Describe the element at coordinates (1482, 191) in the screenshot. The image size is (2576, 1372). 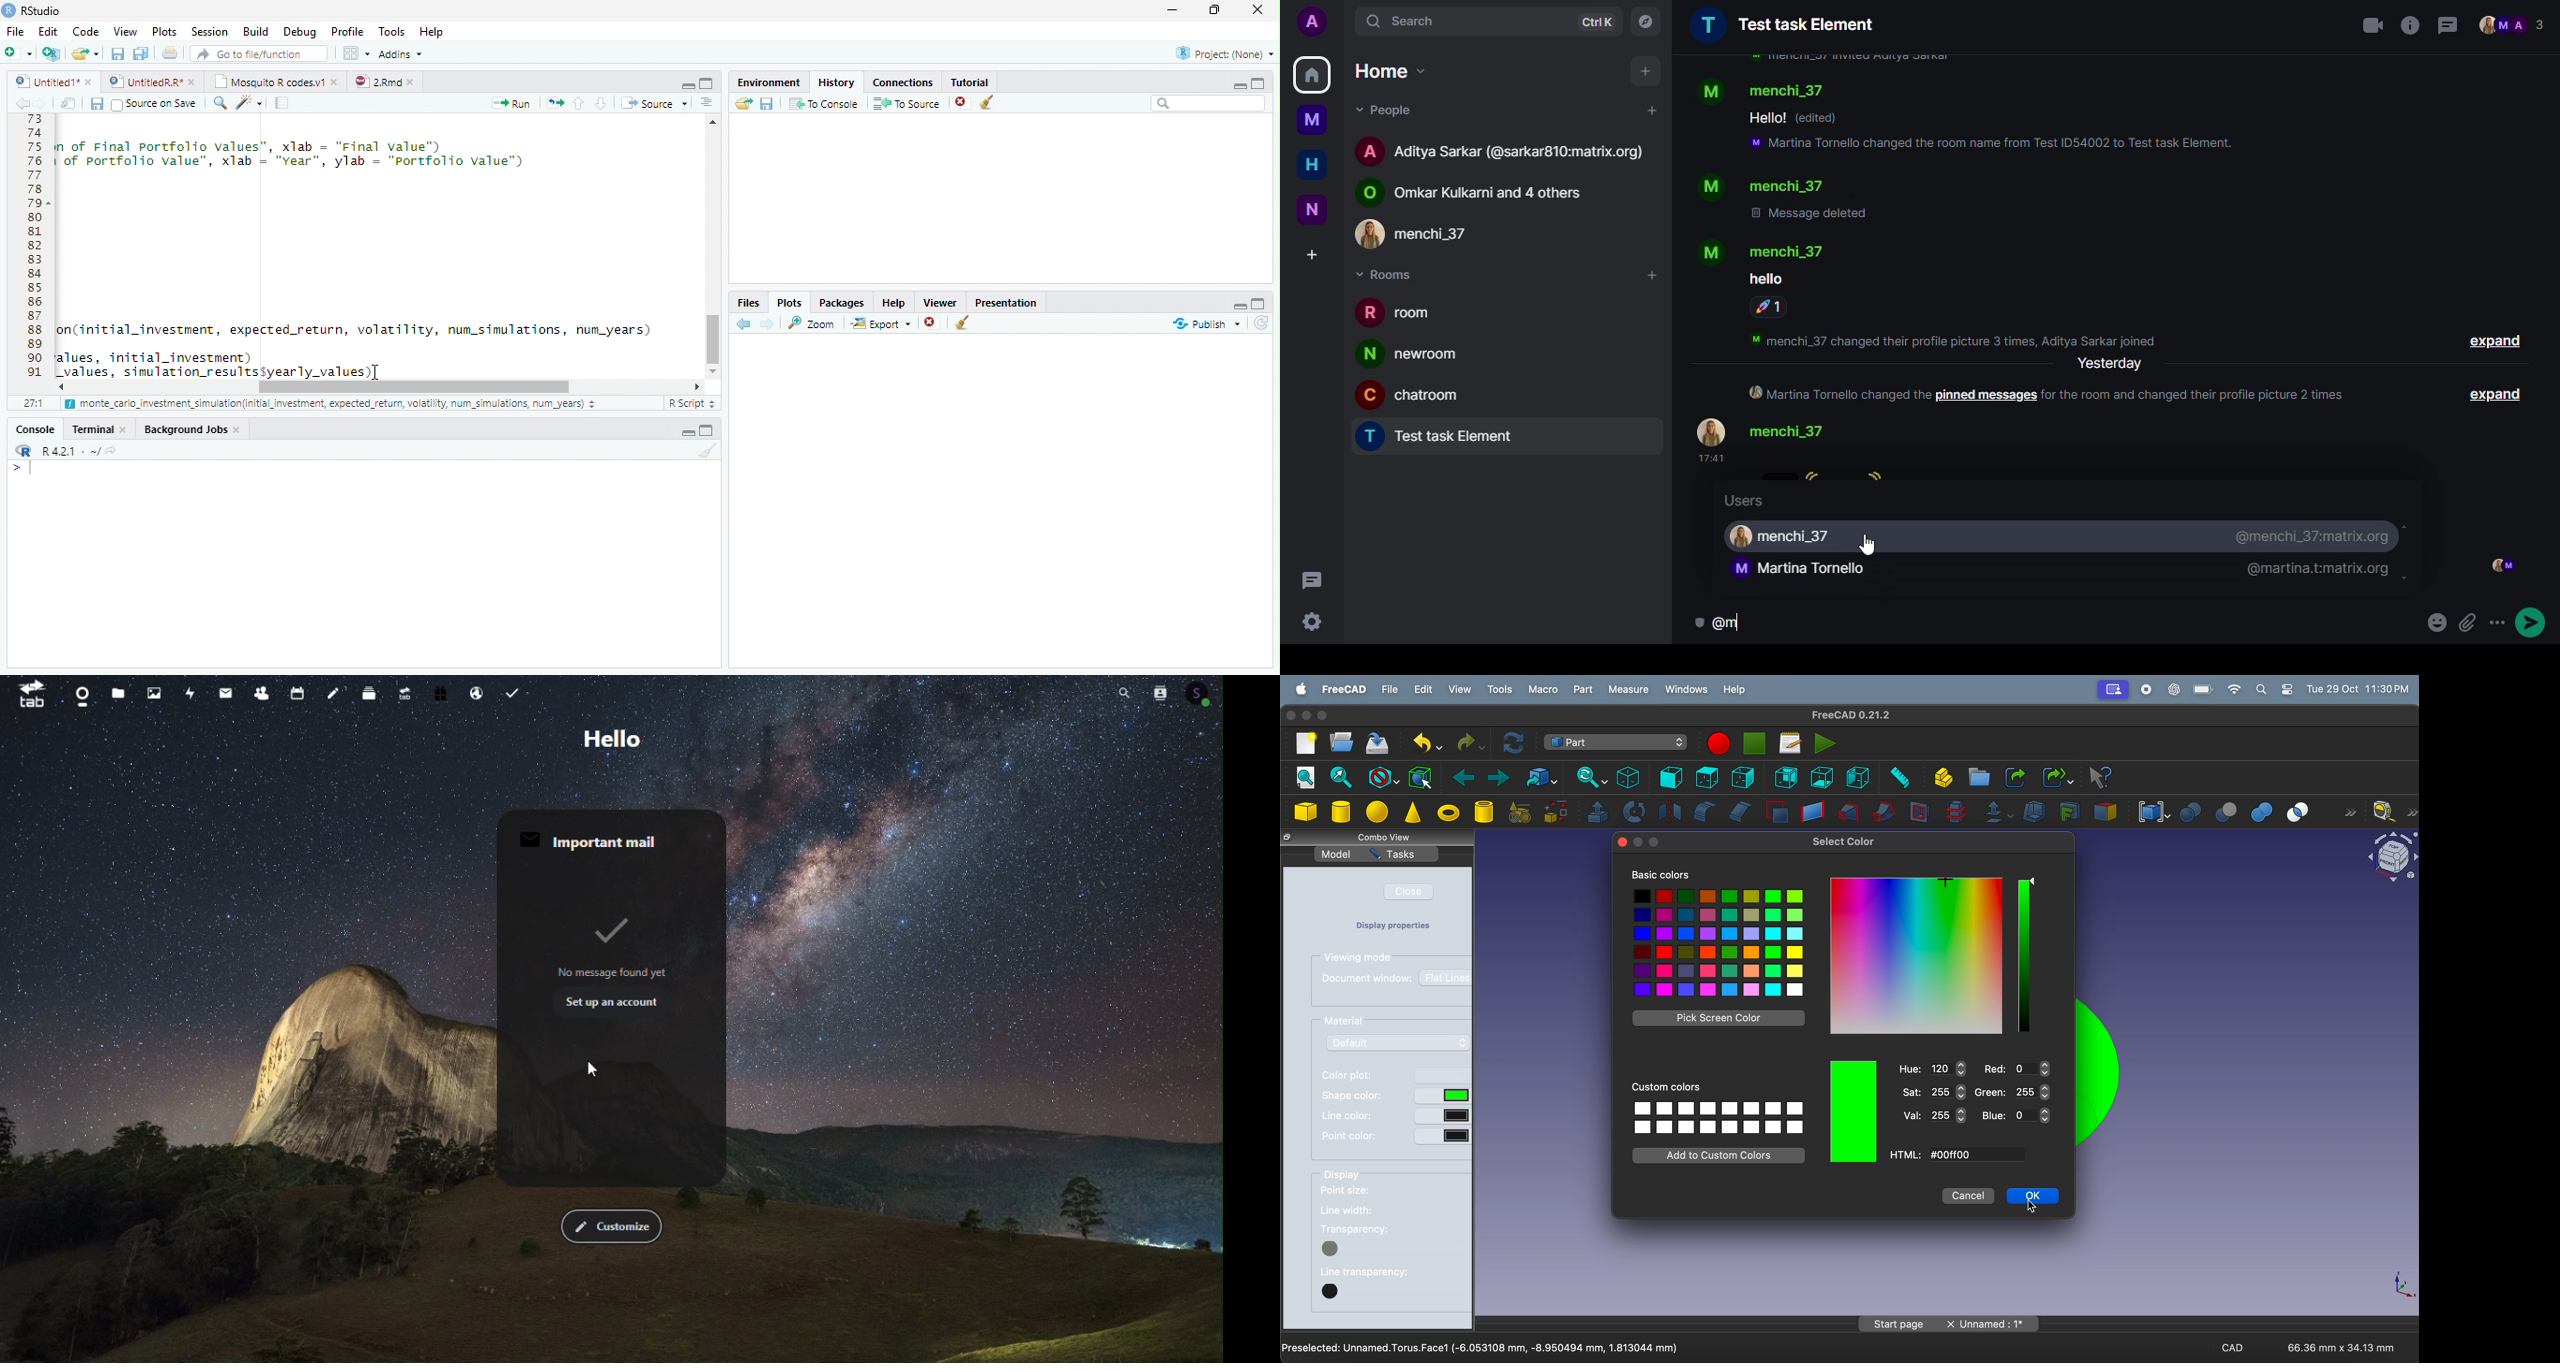
I see `contact` at that location.